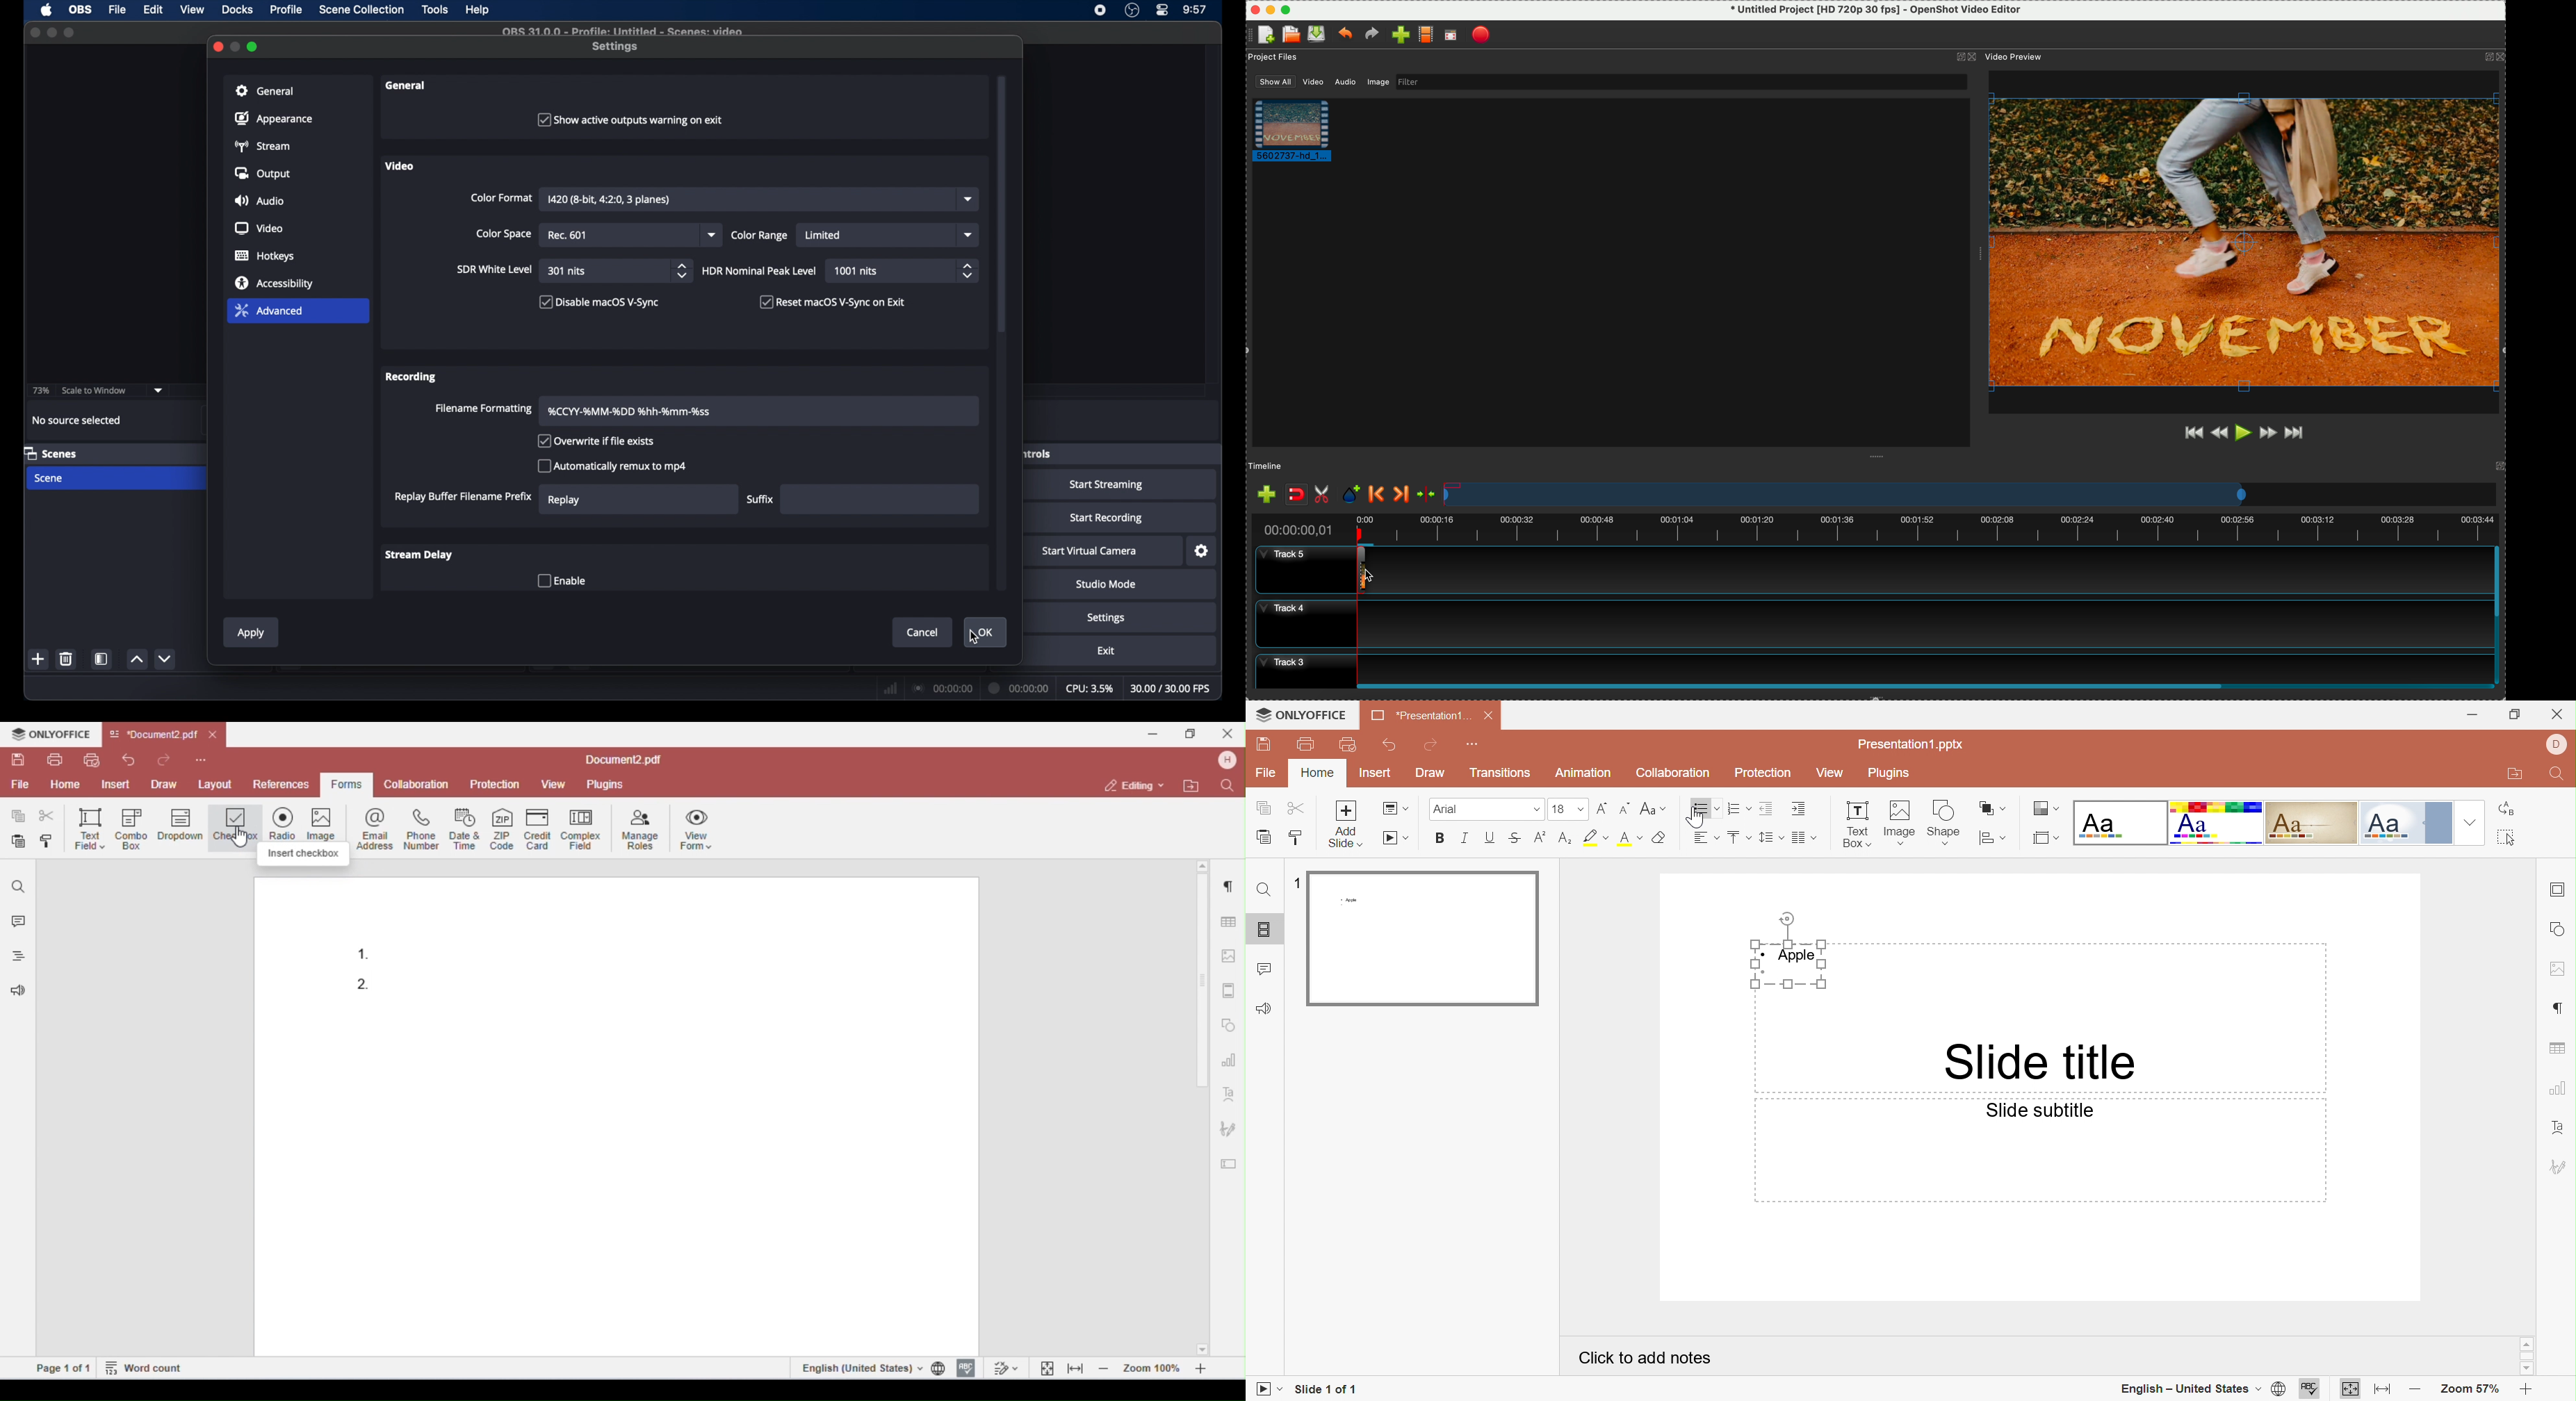 Image resolution: width=2576 pixels, height=1428 pixels. Describe the element at coordinates (485, 409) in the screenshot. I see `filename formatting` at that location.